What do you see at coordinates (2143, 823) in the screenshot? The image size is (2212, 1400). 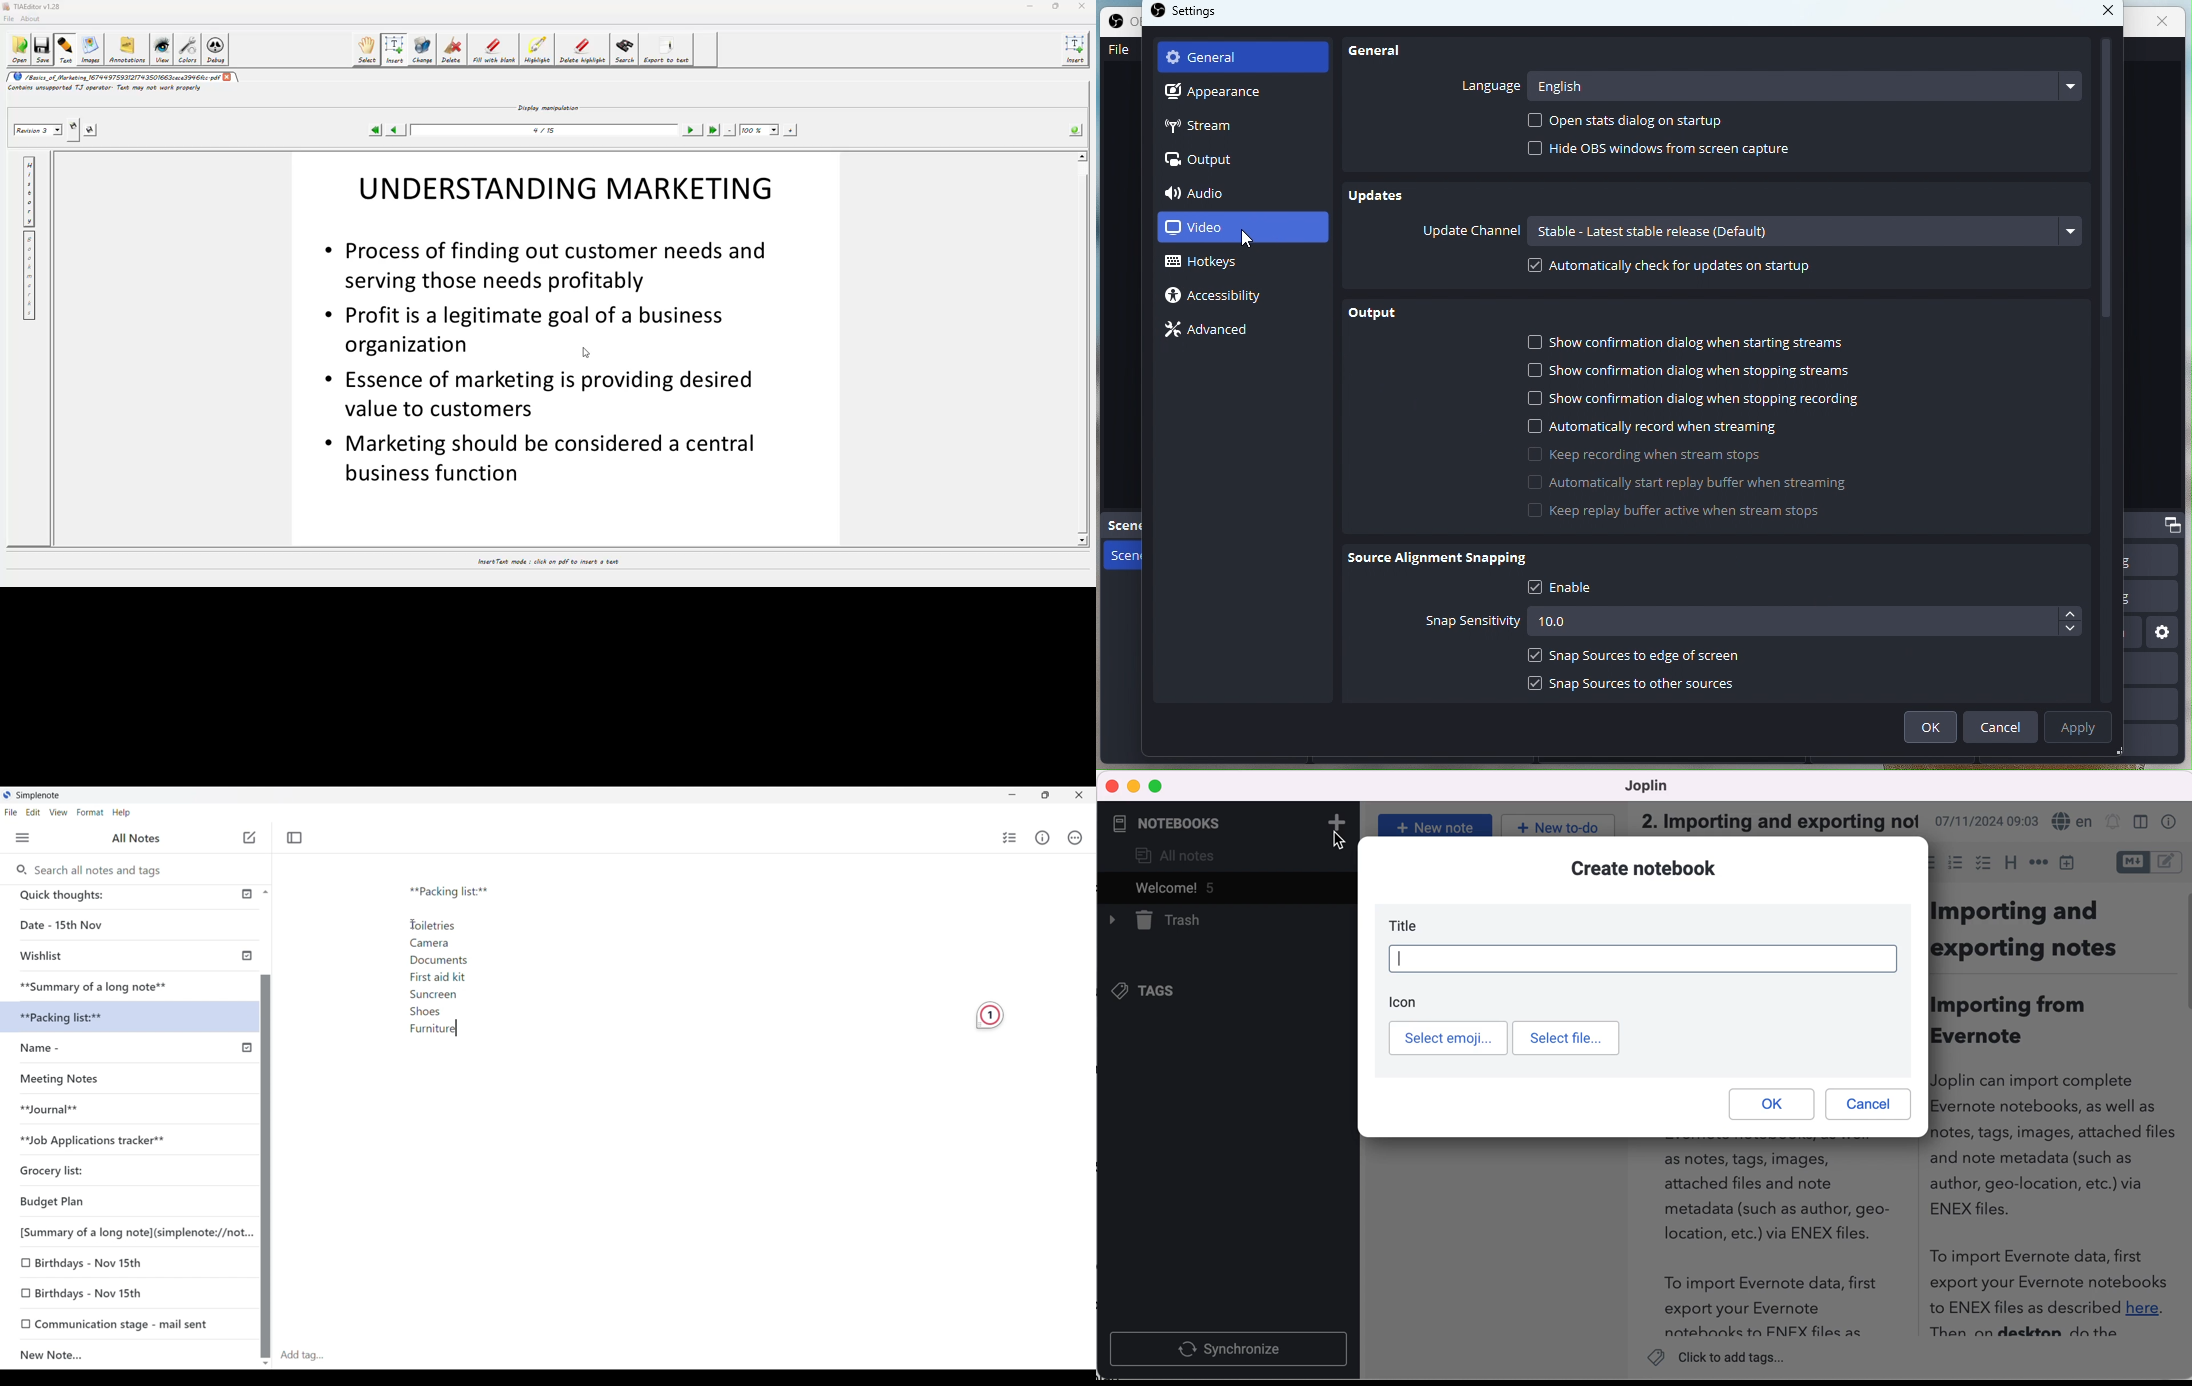 I see `toggle editor layout` at bounding box center [2143, 823].